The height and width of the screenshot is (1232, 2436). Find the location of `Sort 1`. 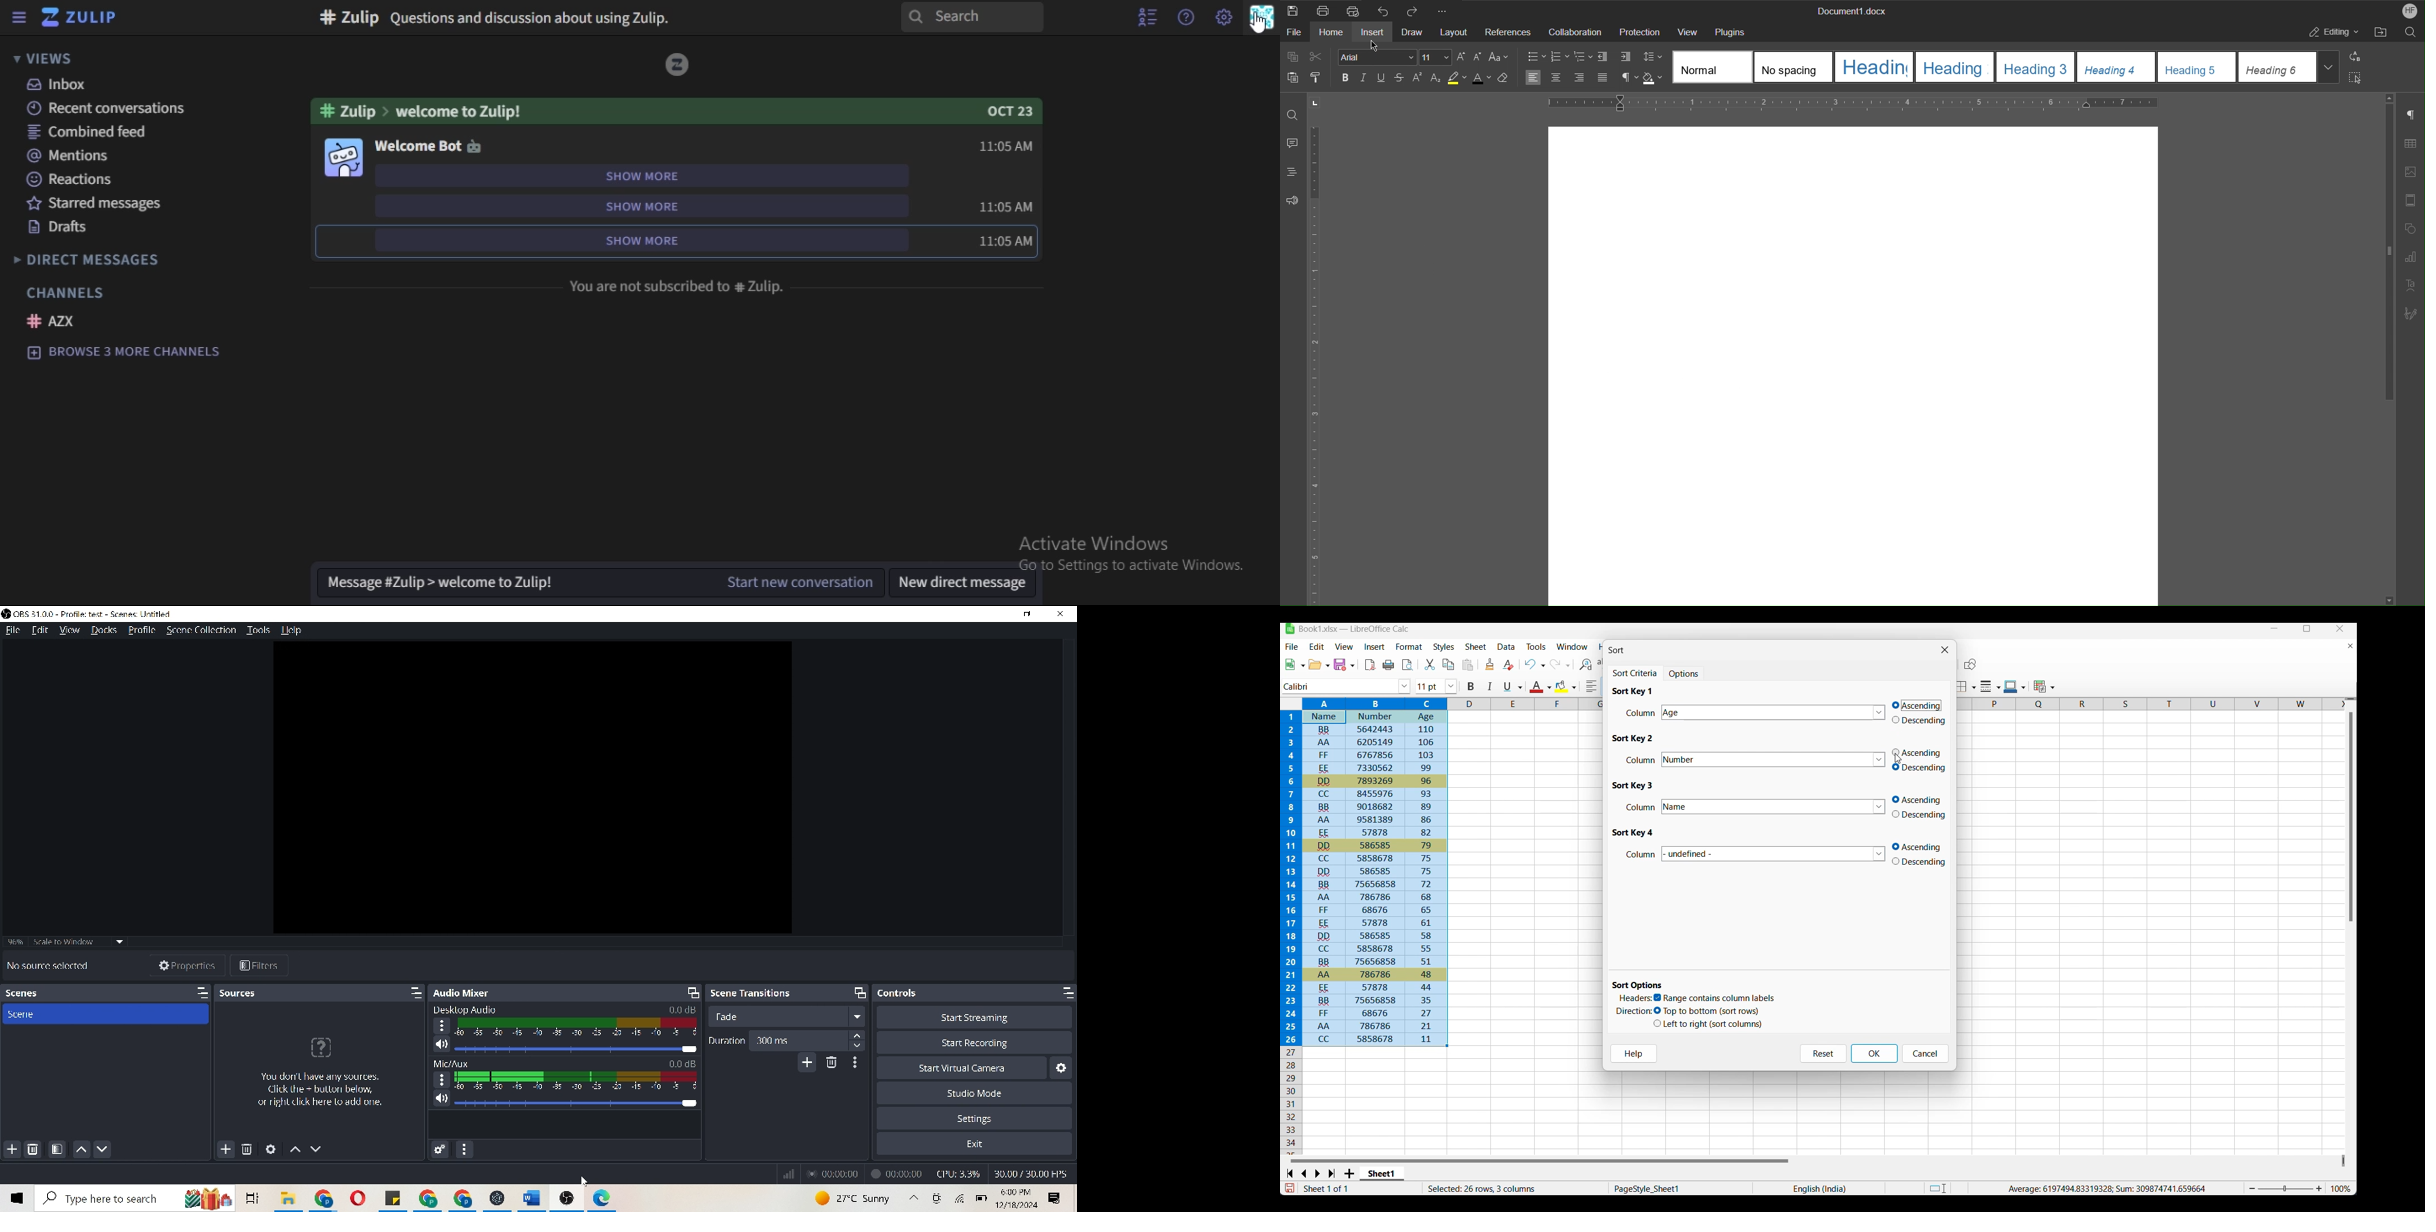

Sort 1 is located at coordinates (1632, 691).